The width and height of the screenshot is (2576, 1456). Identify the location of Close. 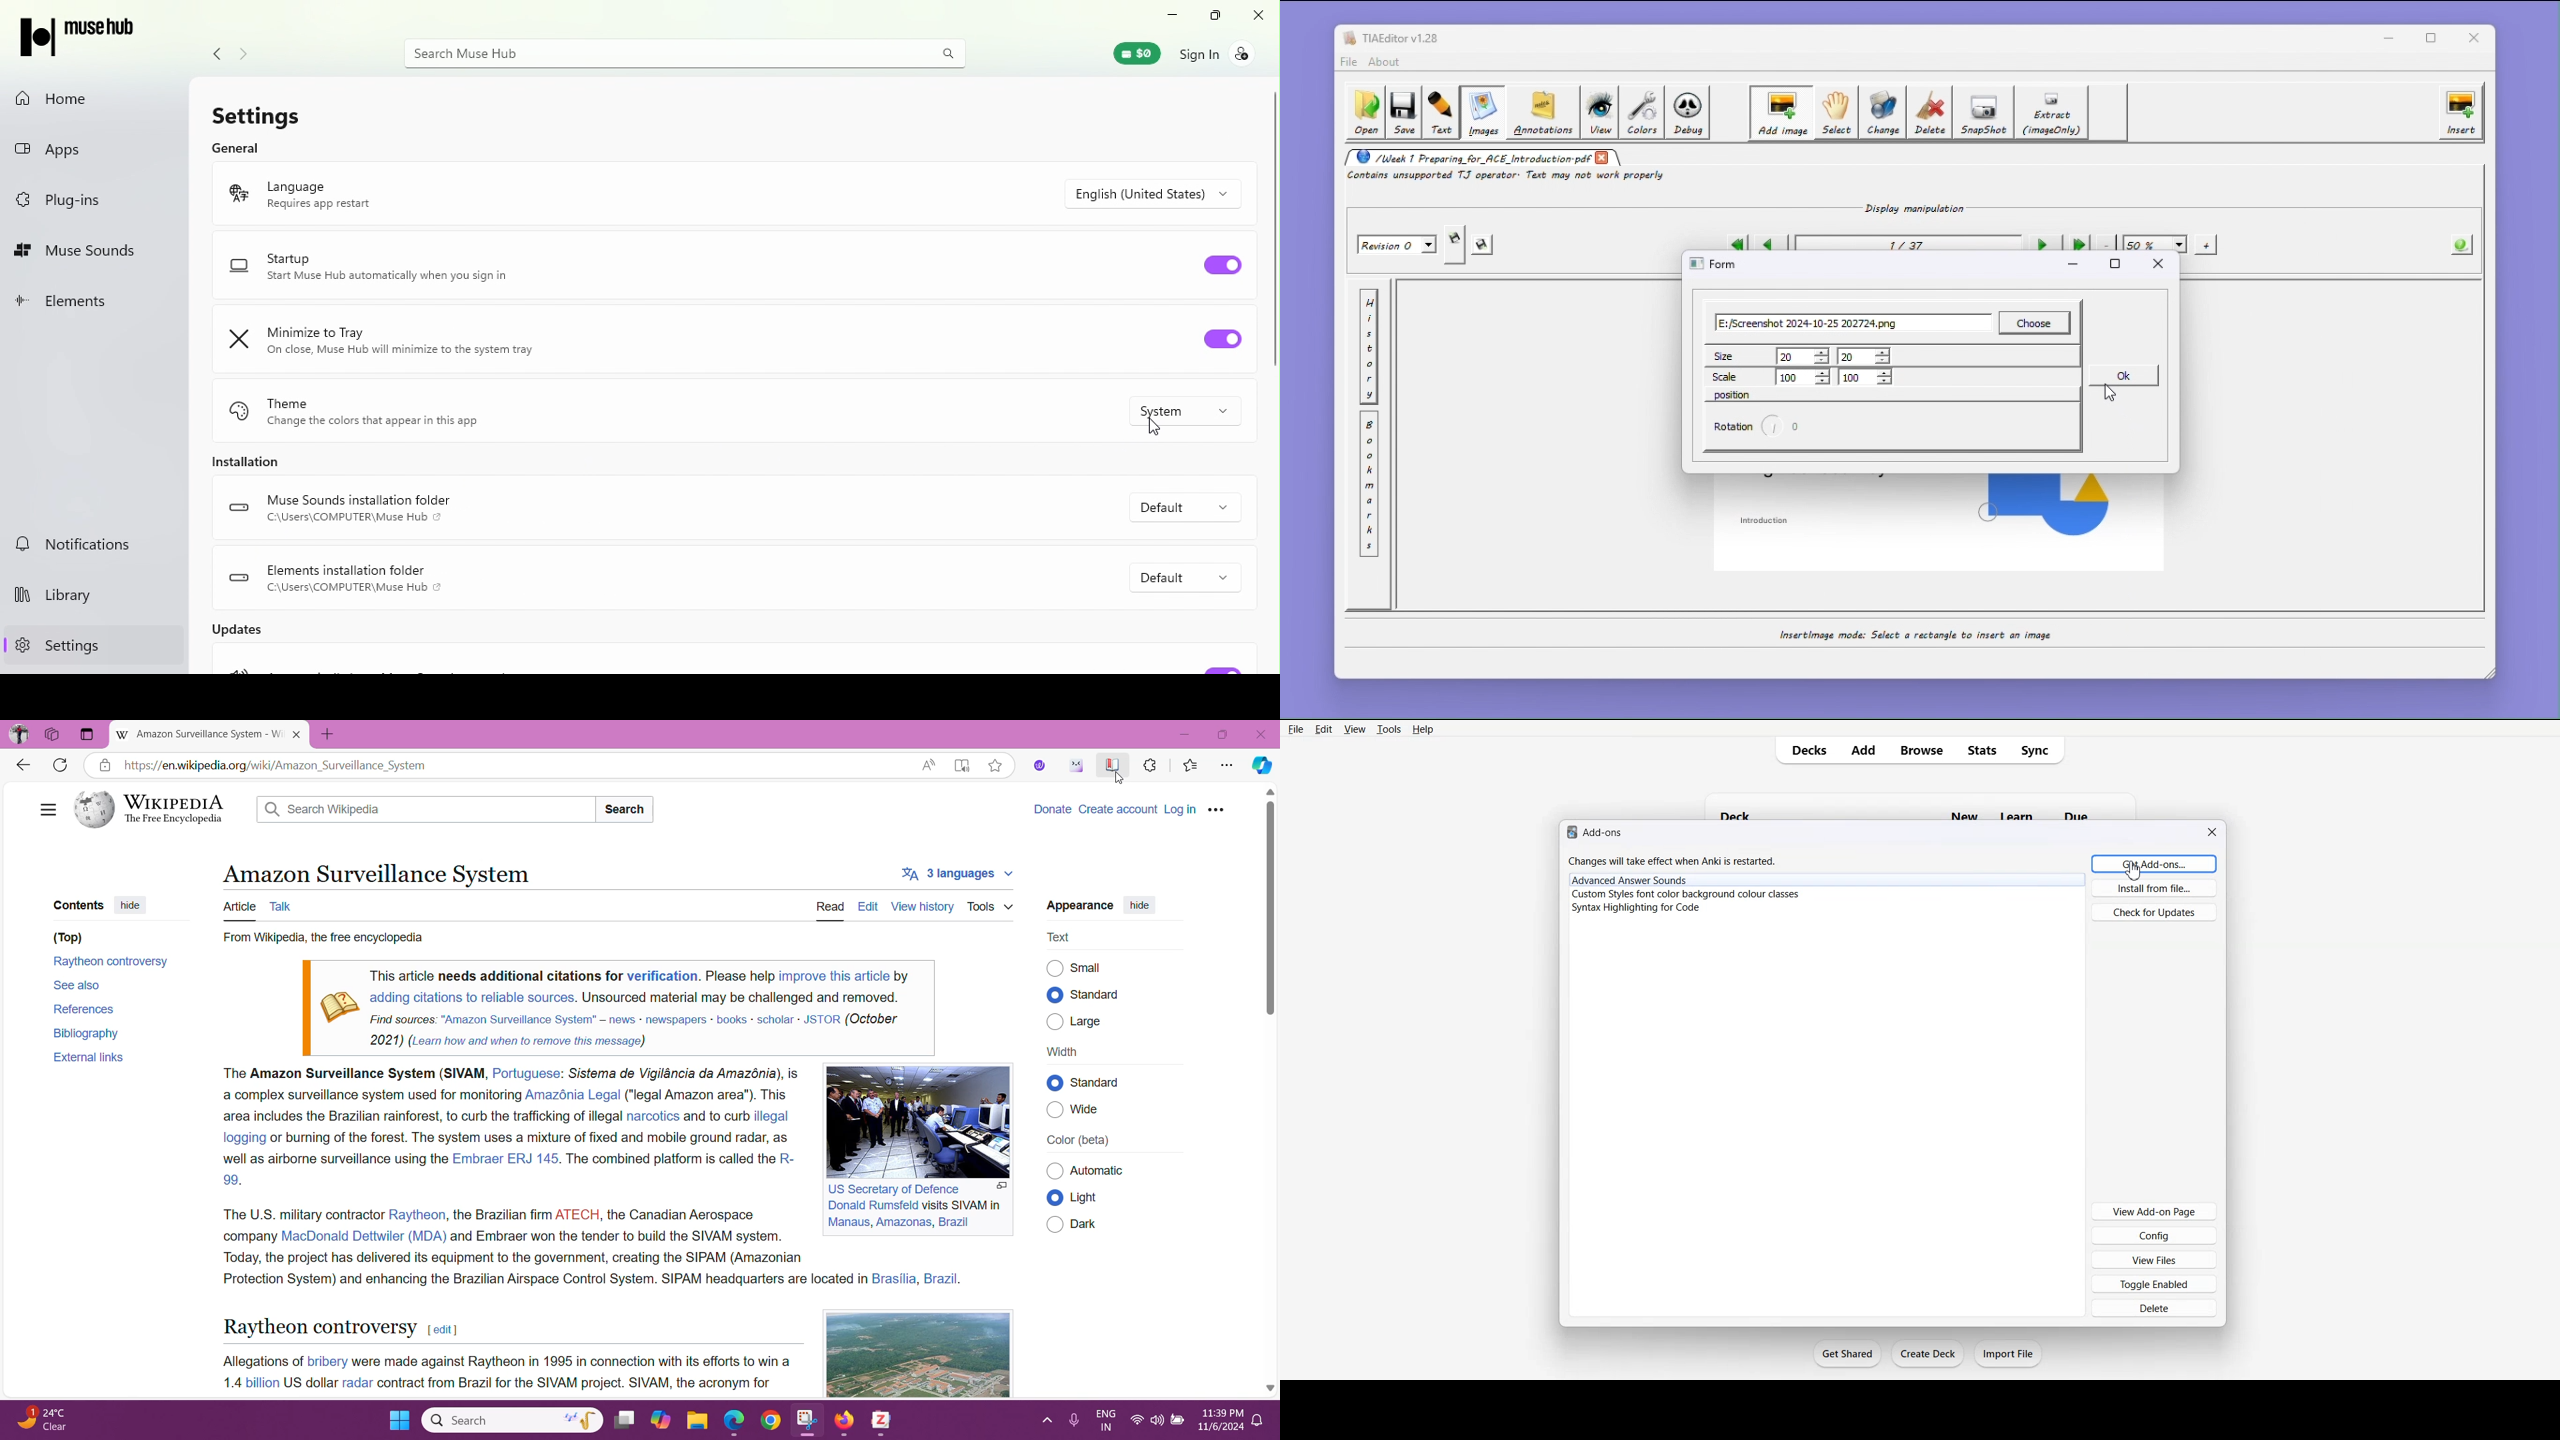
(1258, 18).